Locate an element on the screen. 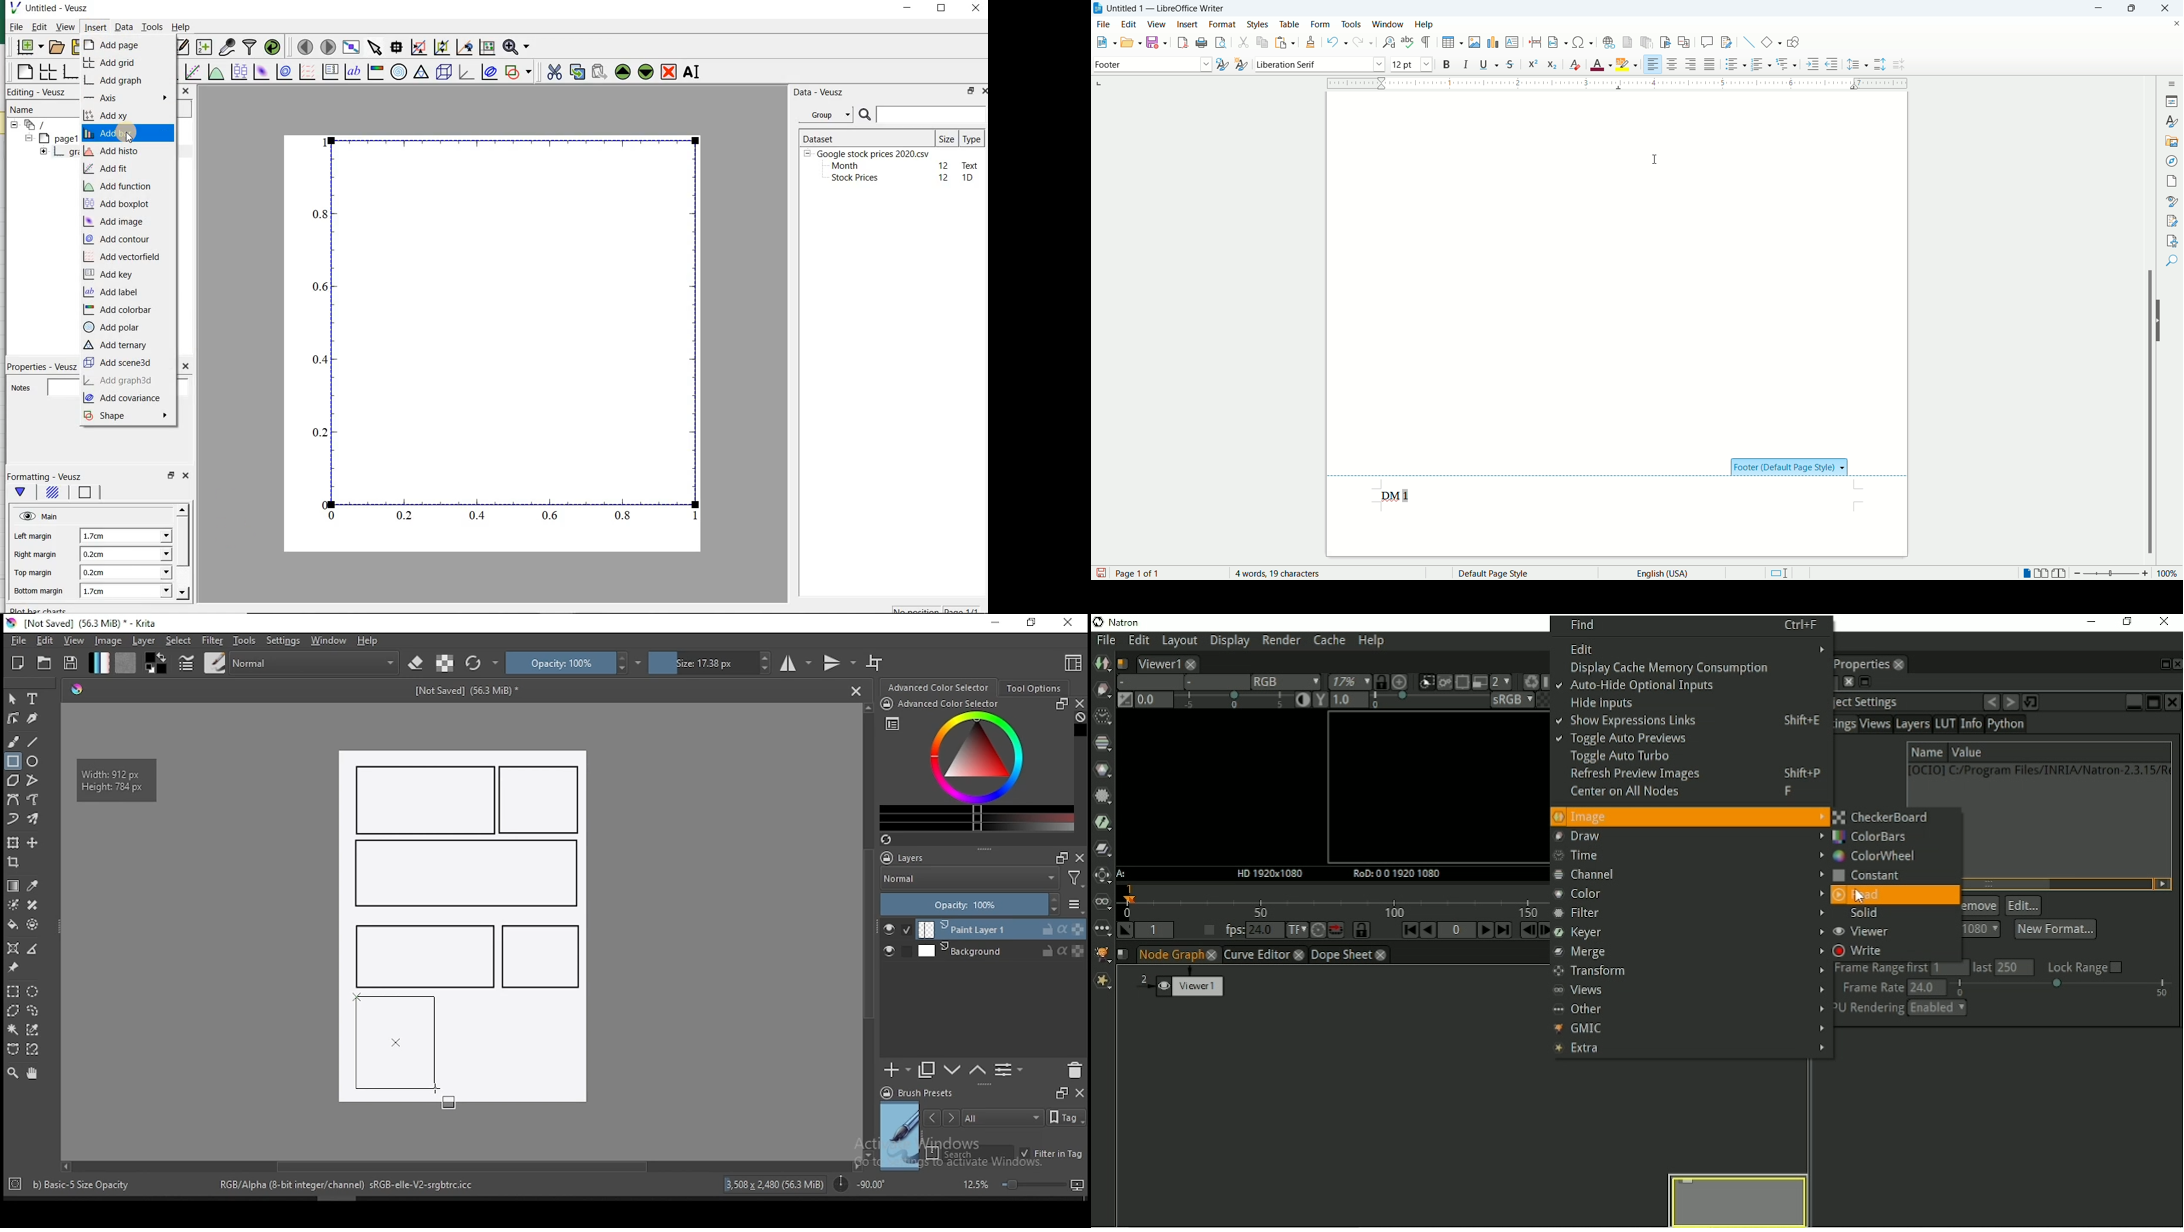  align left is located at coordinates (1653, 65).